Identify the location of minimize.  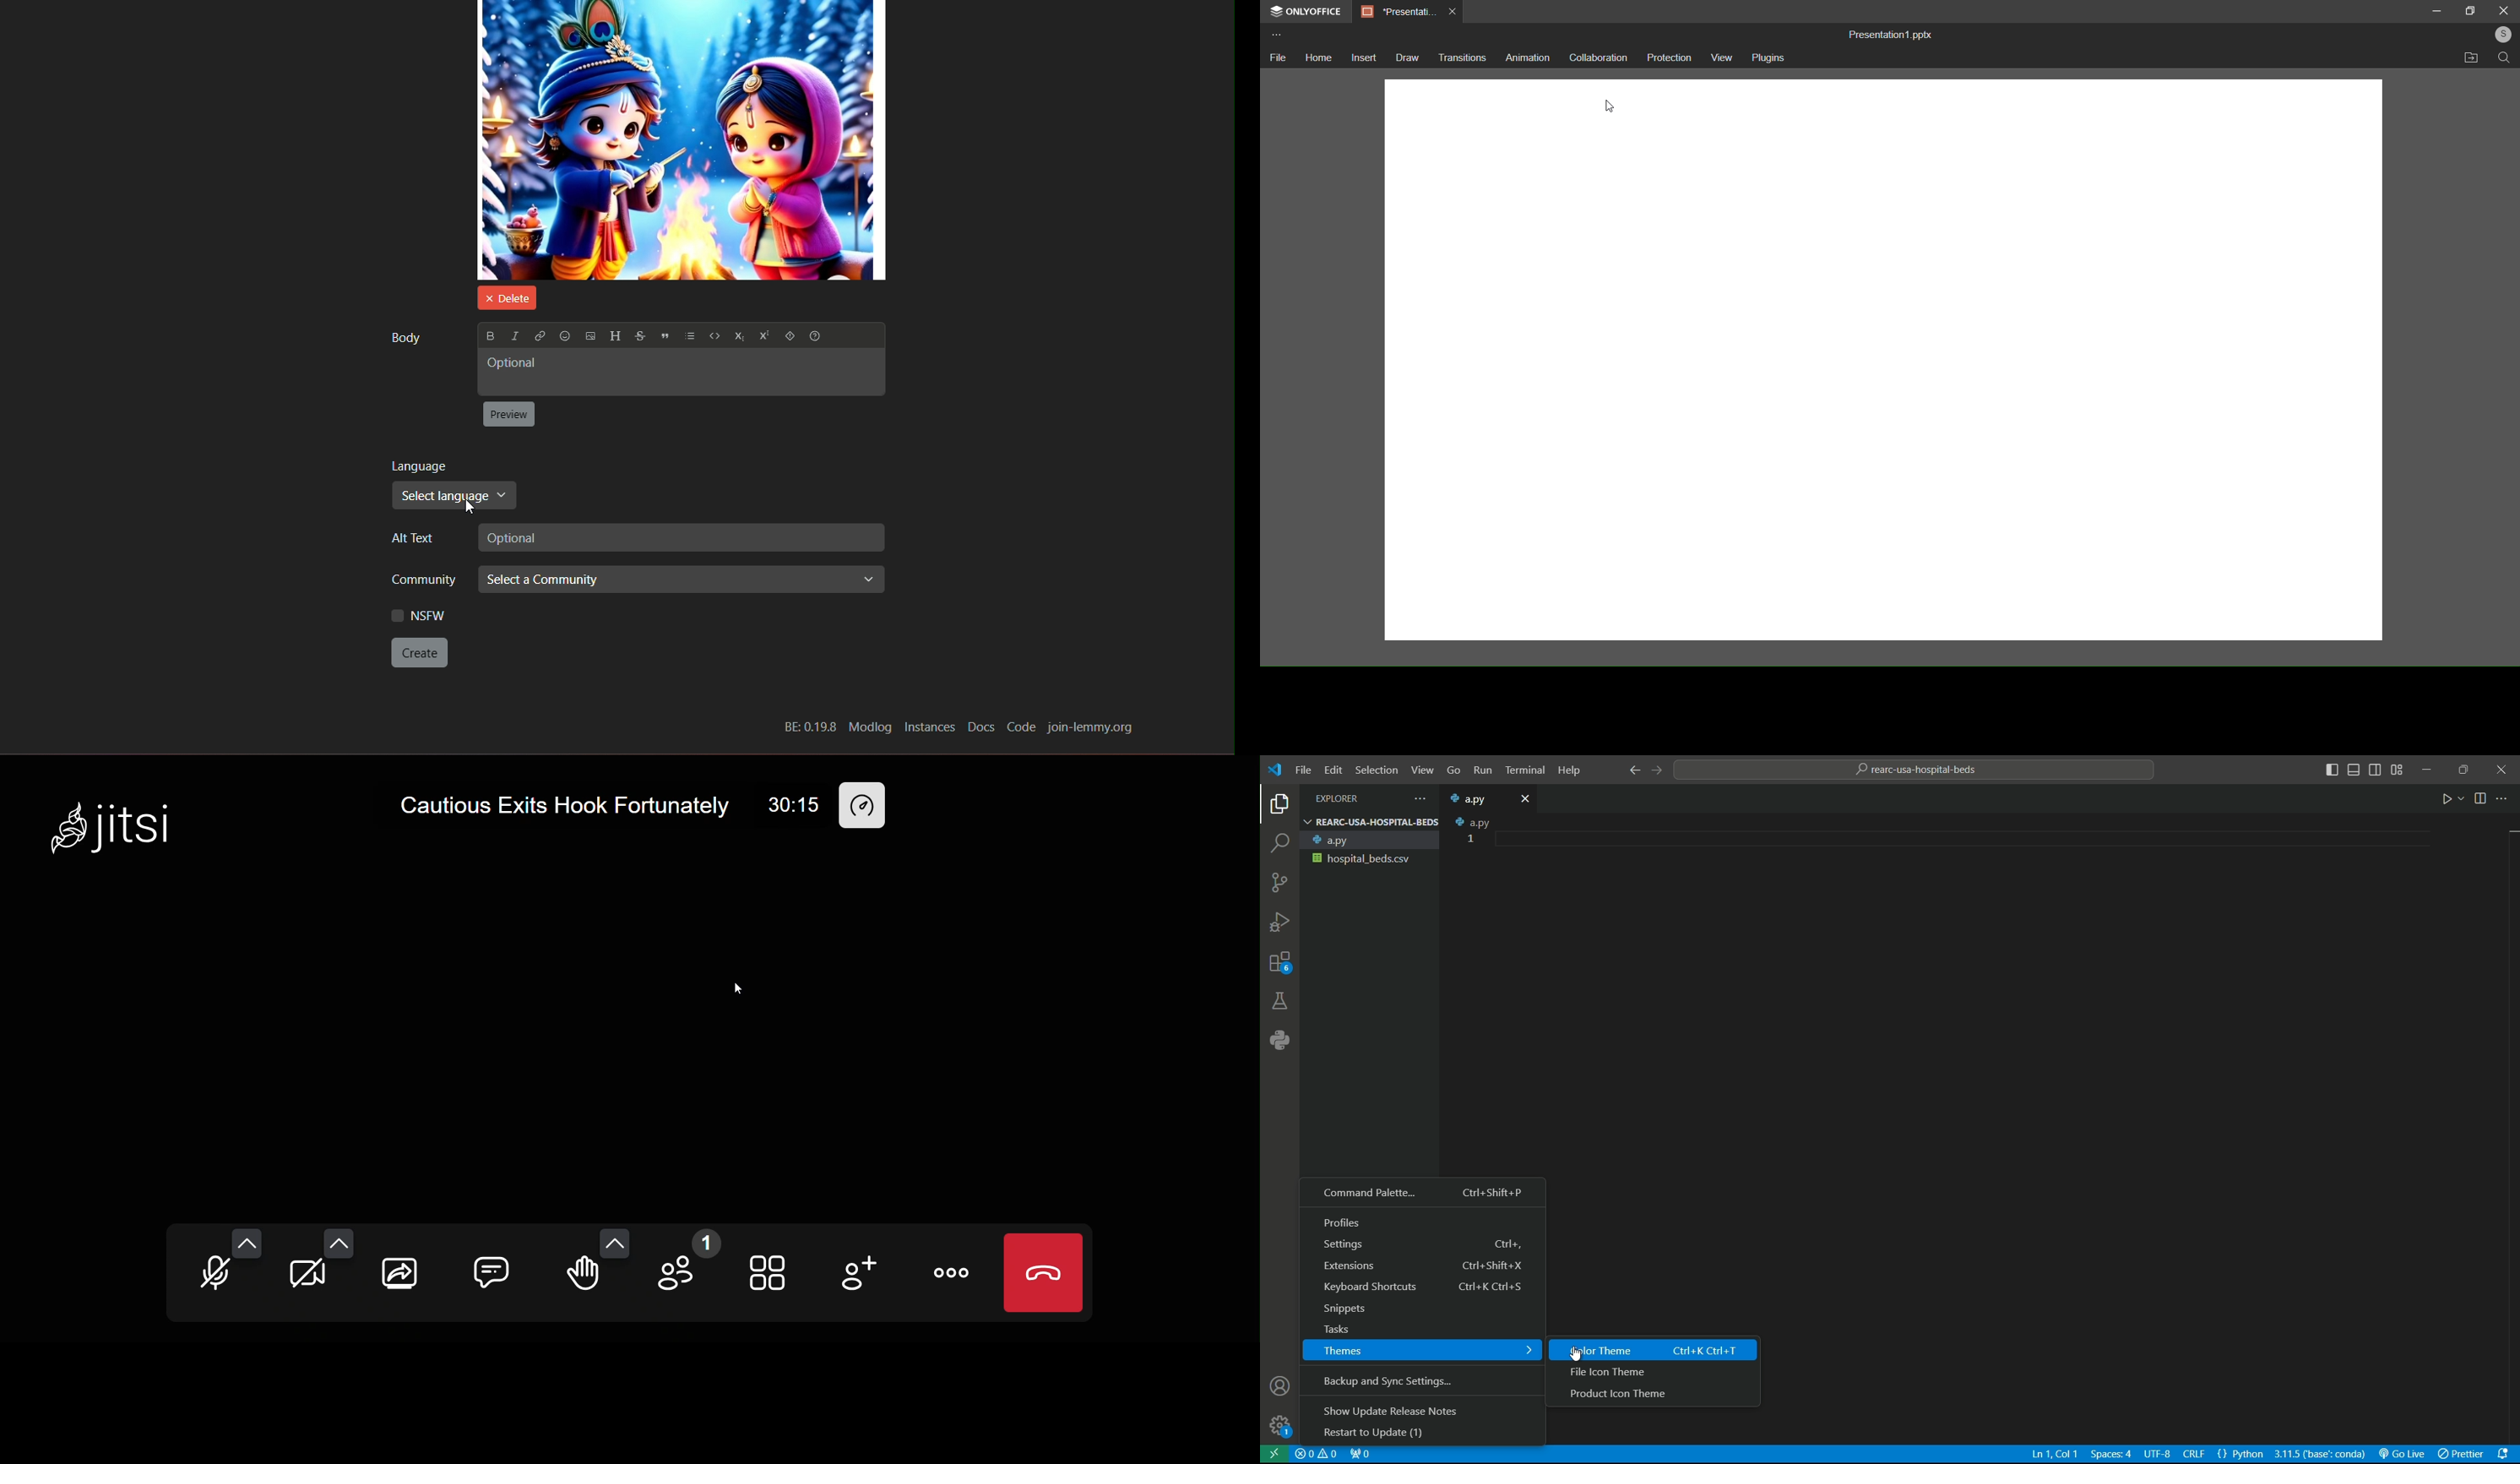
(2437, 11).